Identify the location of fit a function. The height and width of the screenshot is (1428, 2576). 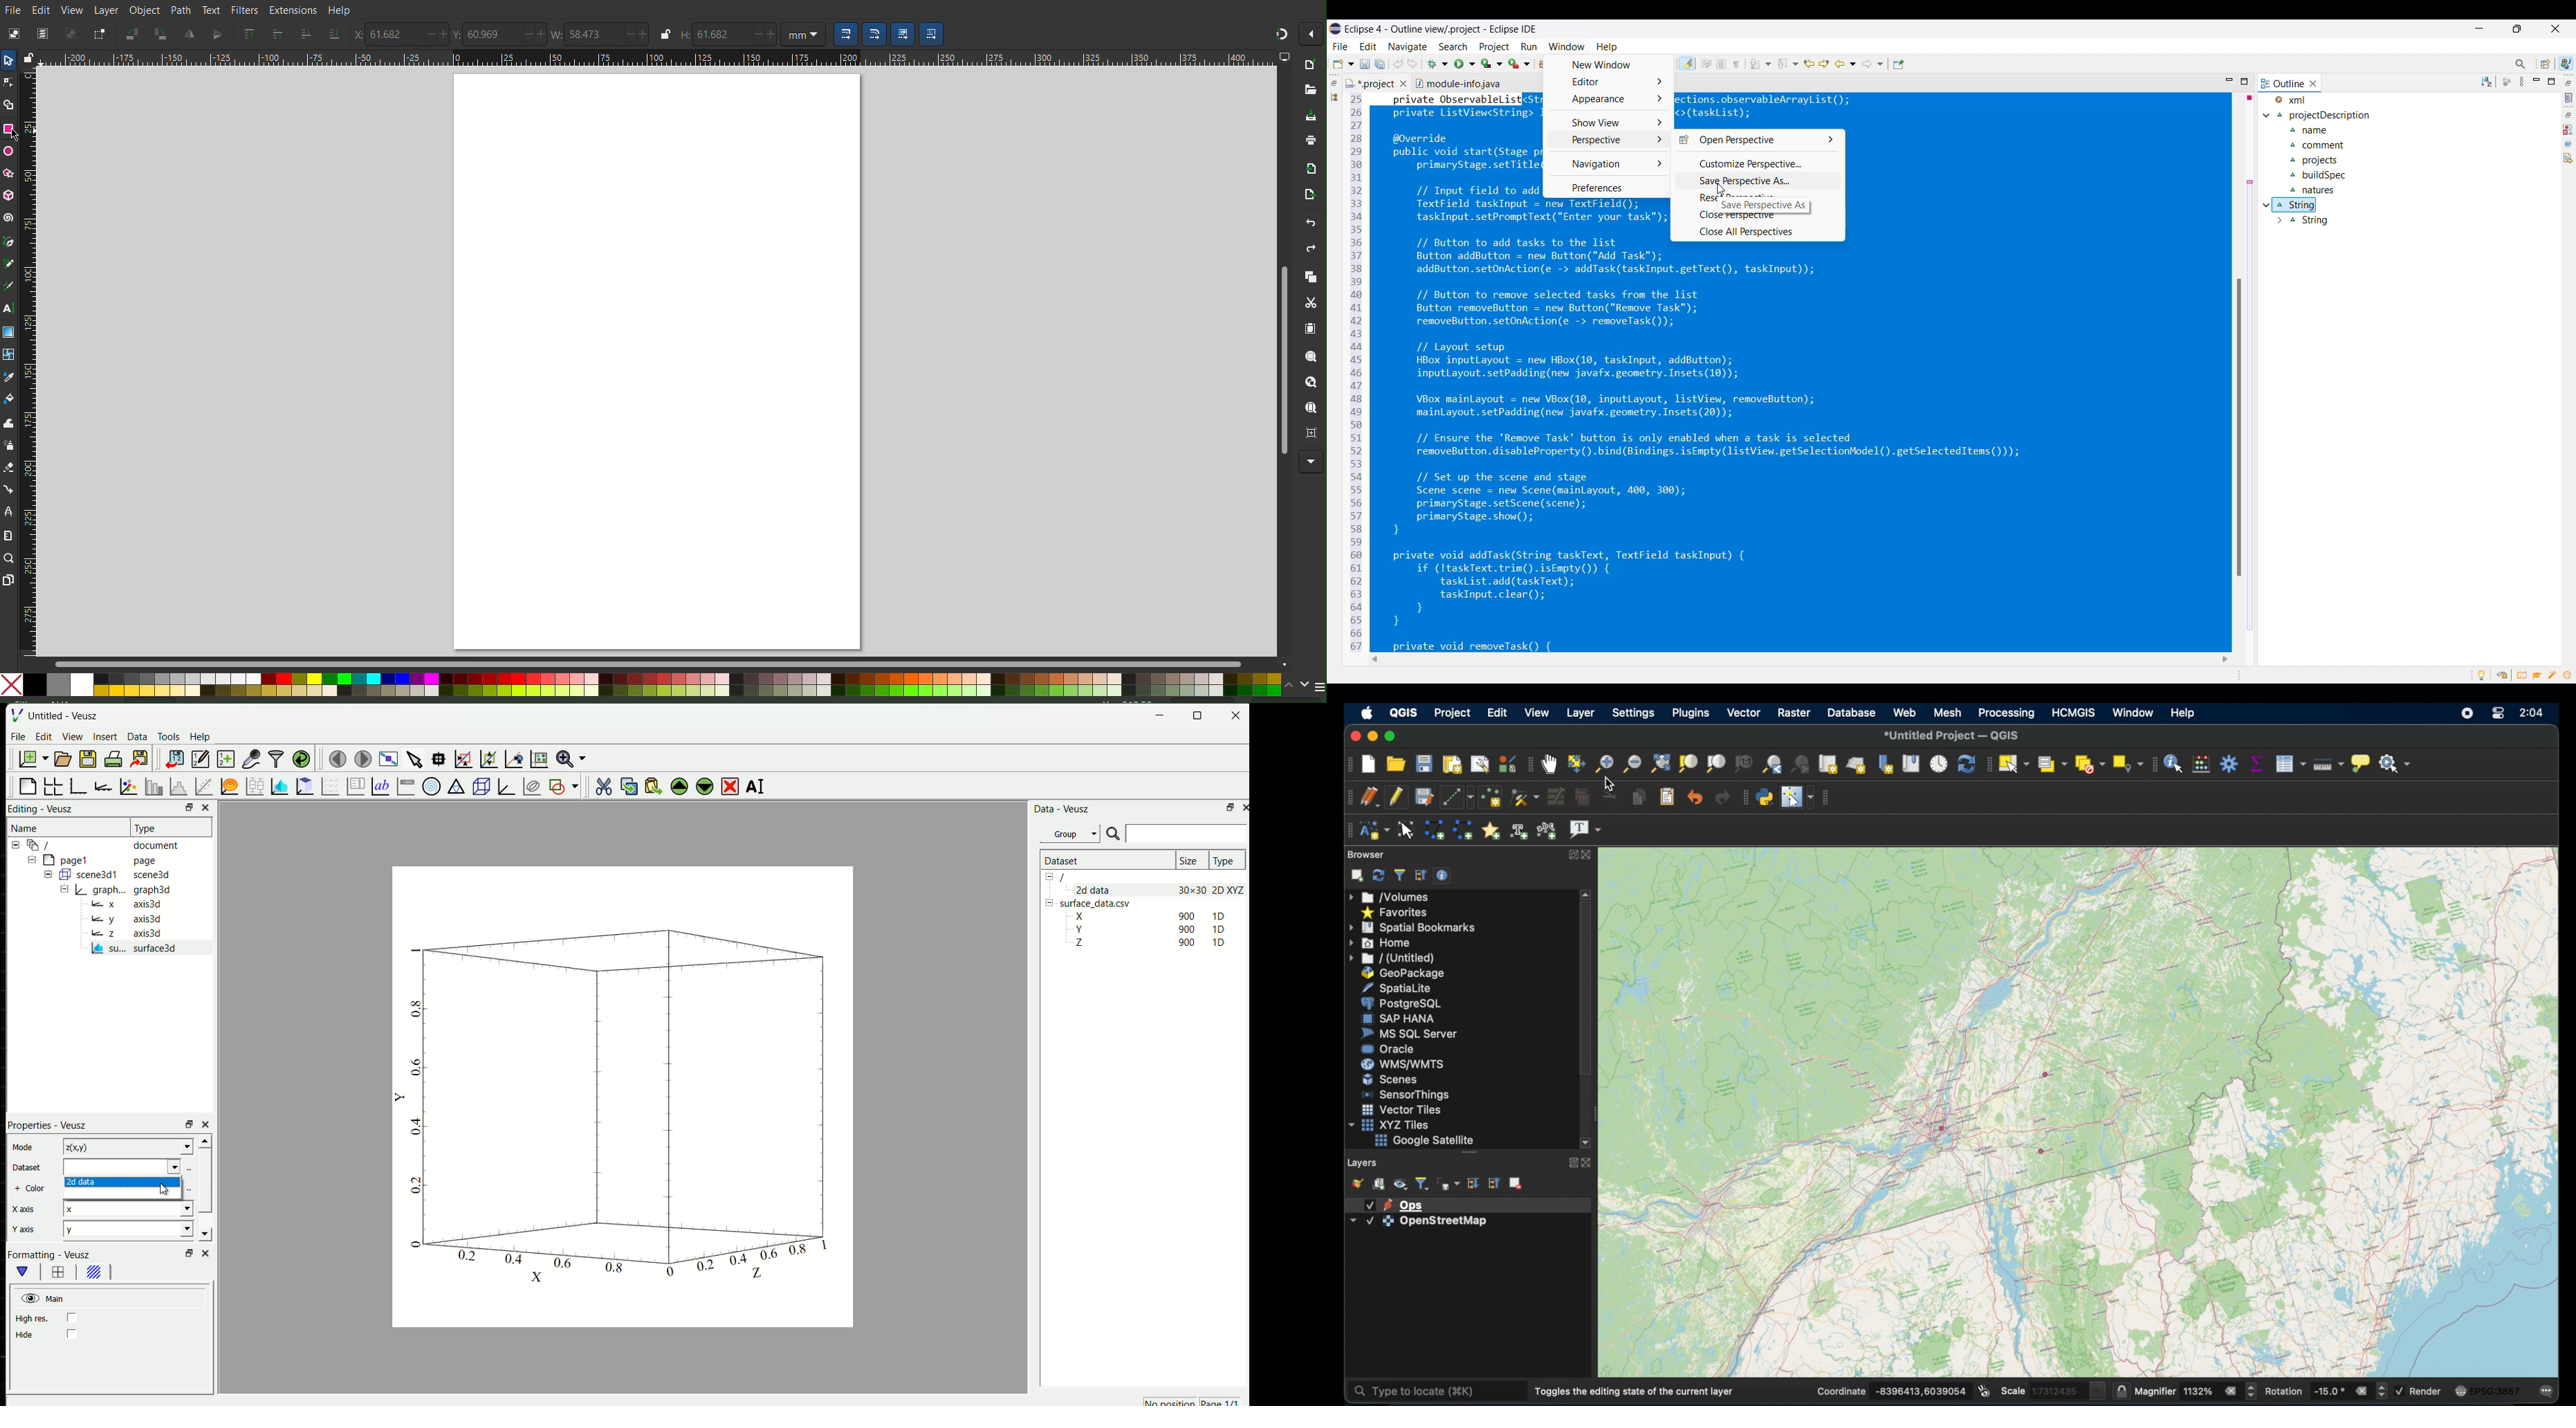
(204, 785).